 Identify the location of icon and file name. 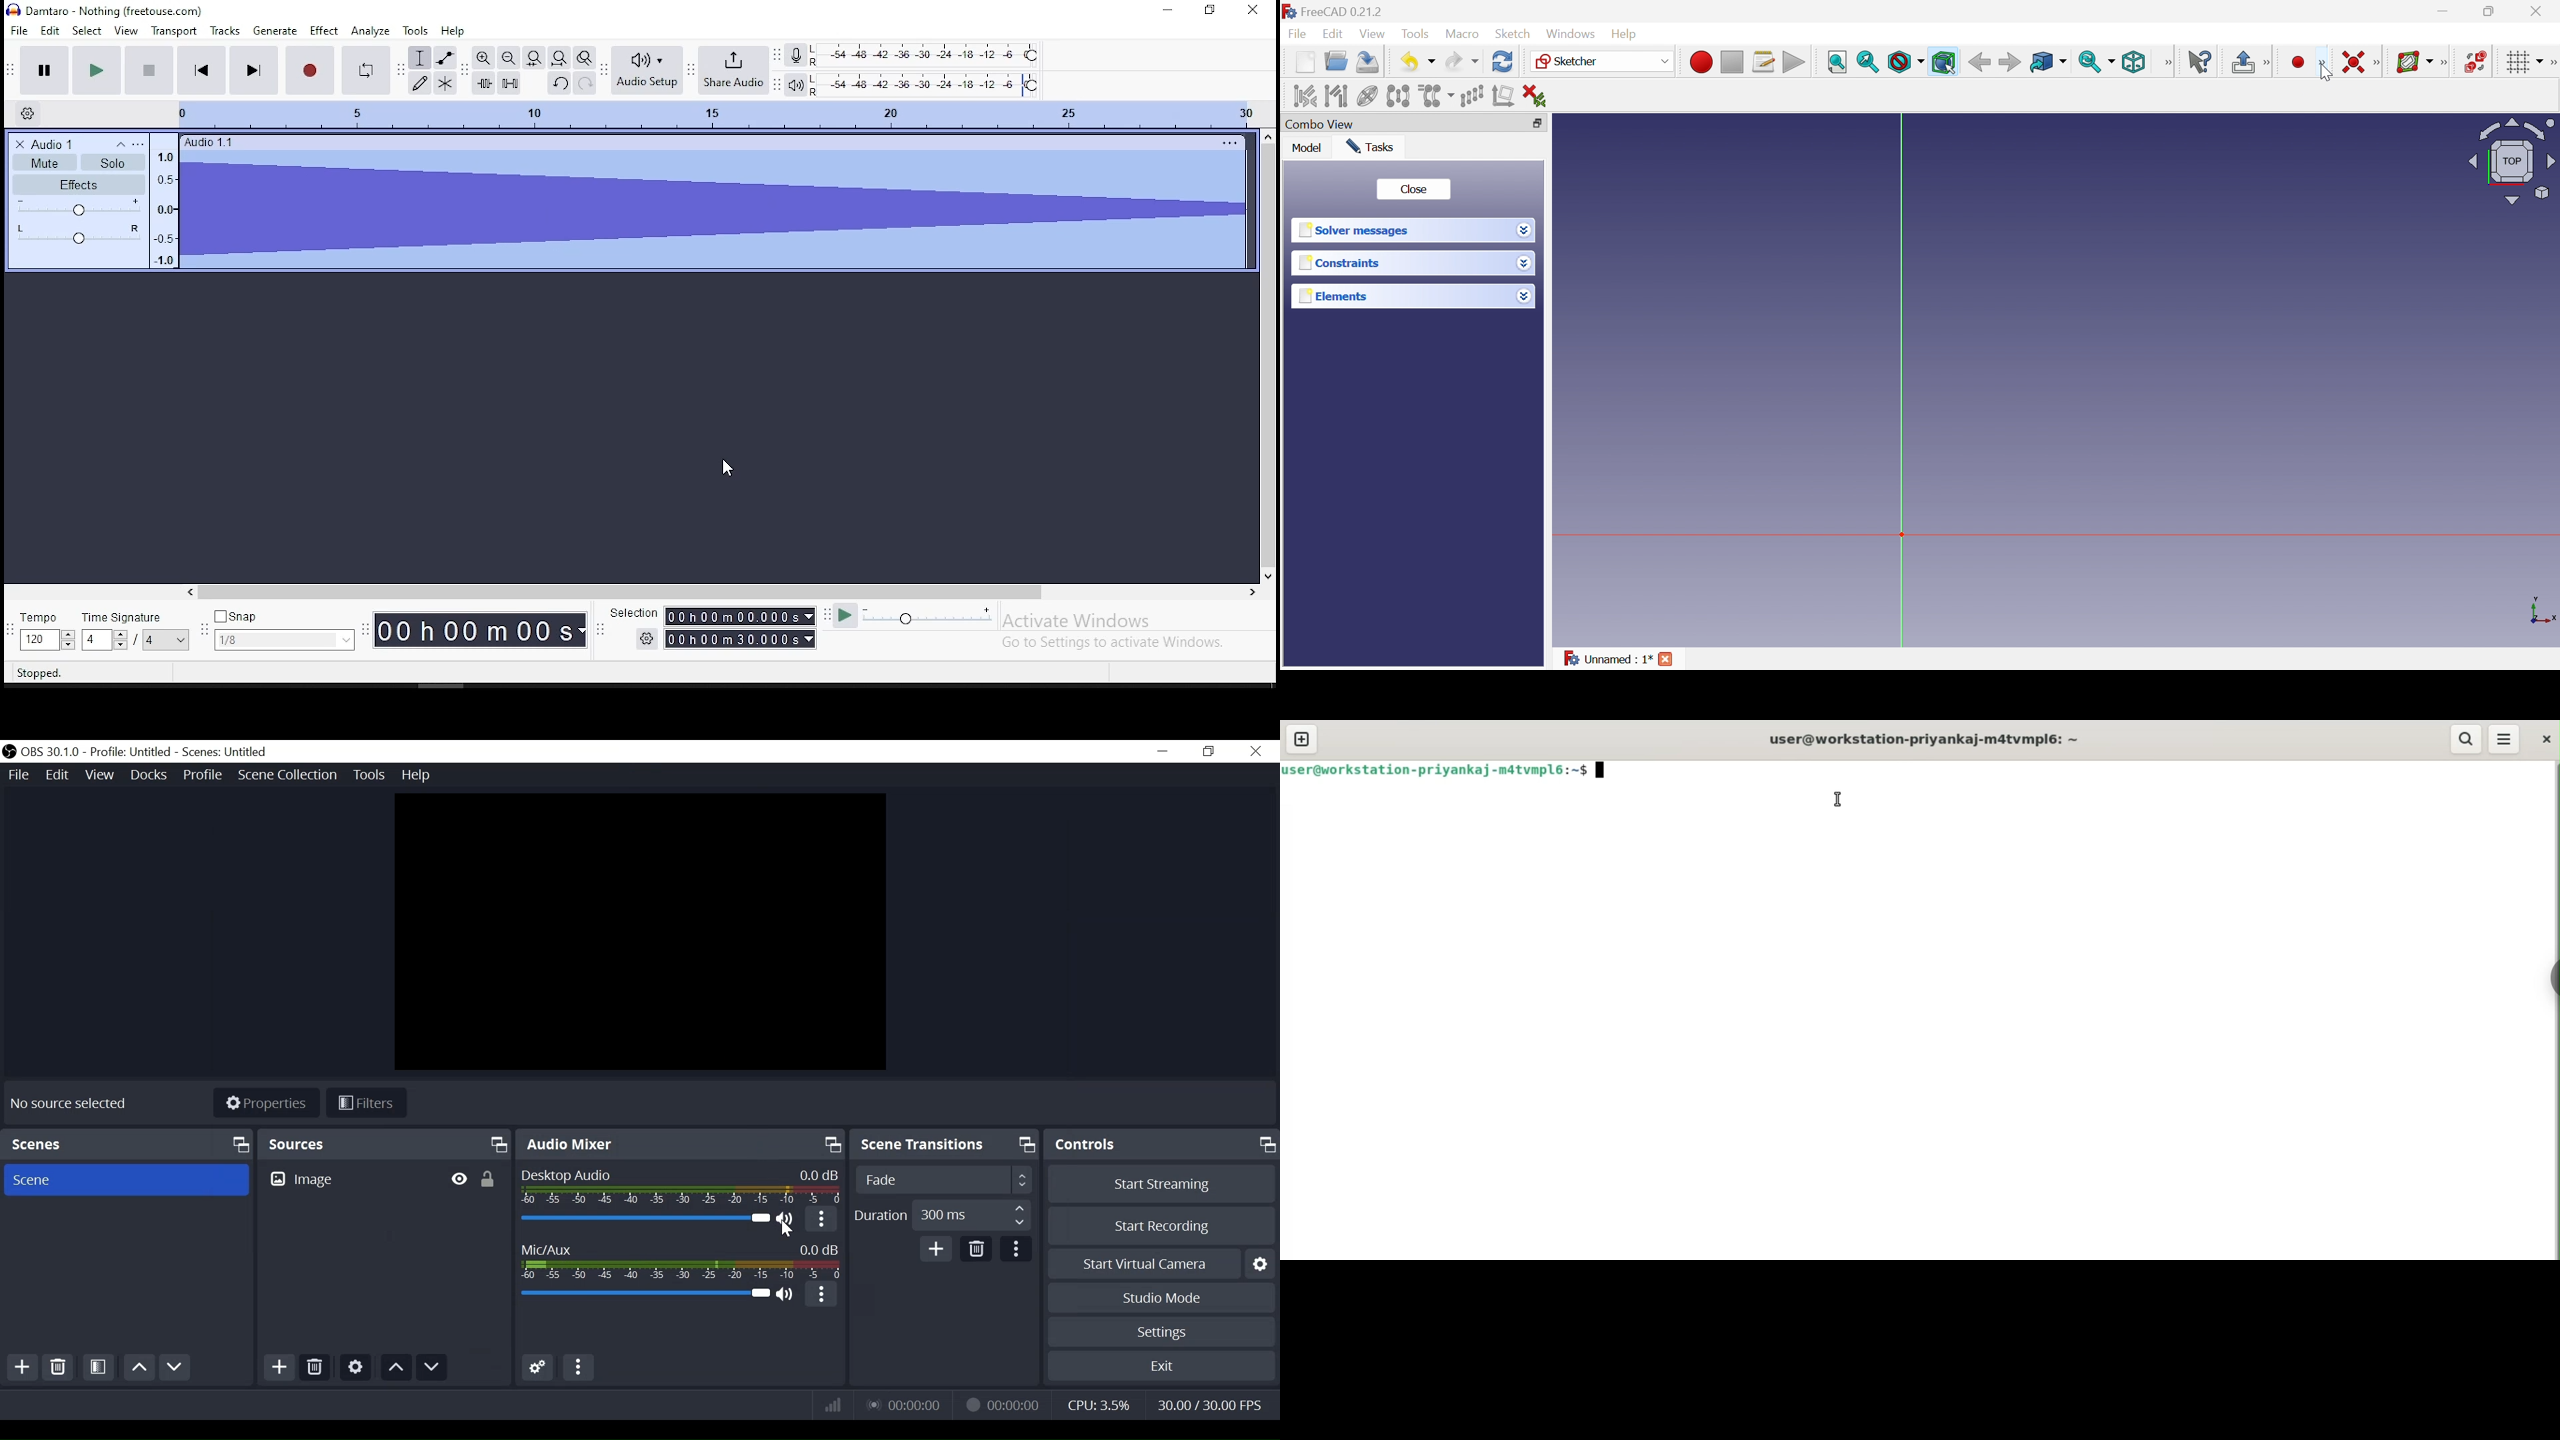
(112, 11).